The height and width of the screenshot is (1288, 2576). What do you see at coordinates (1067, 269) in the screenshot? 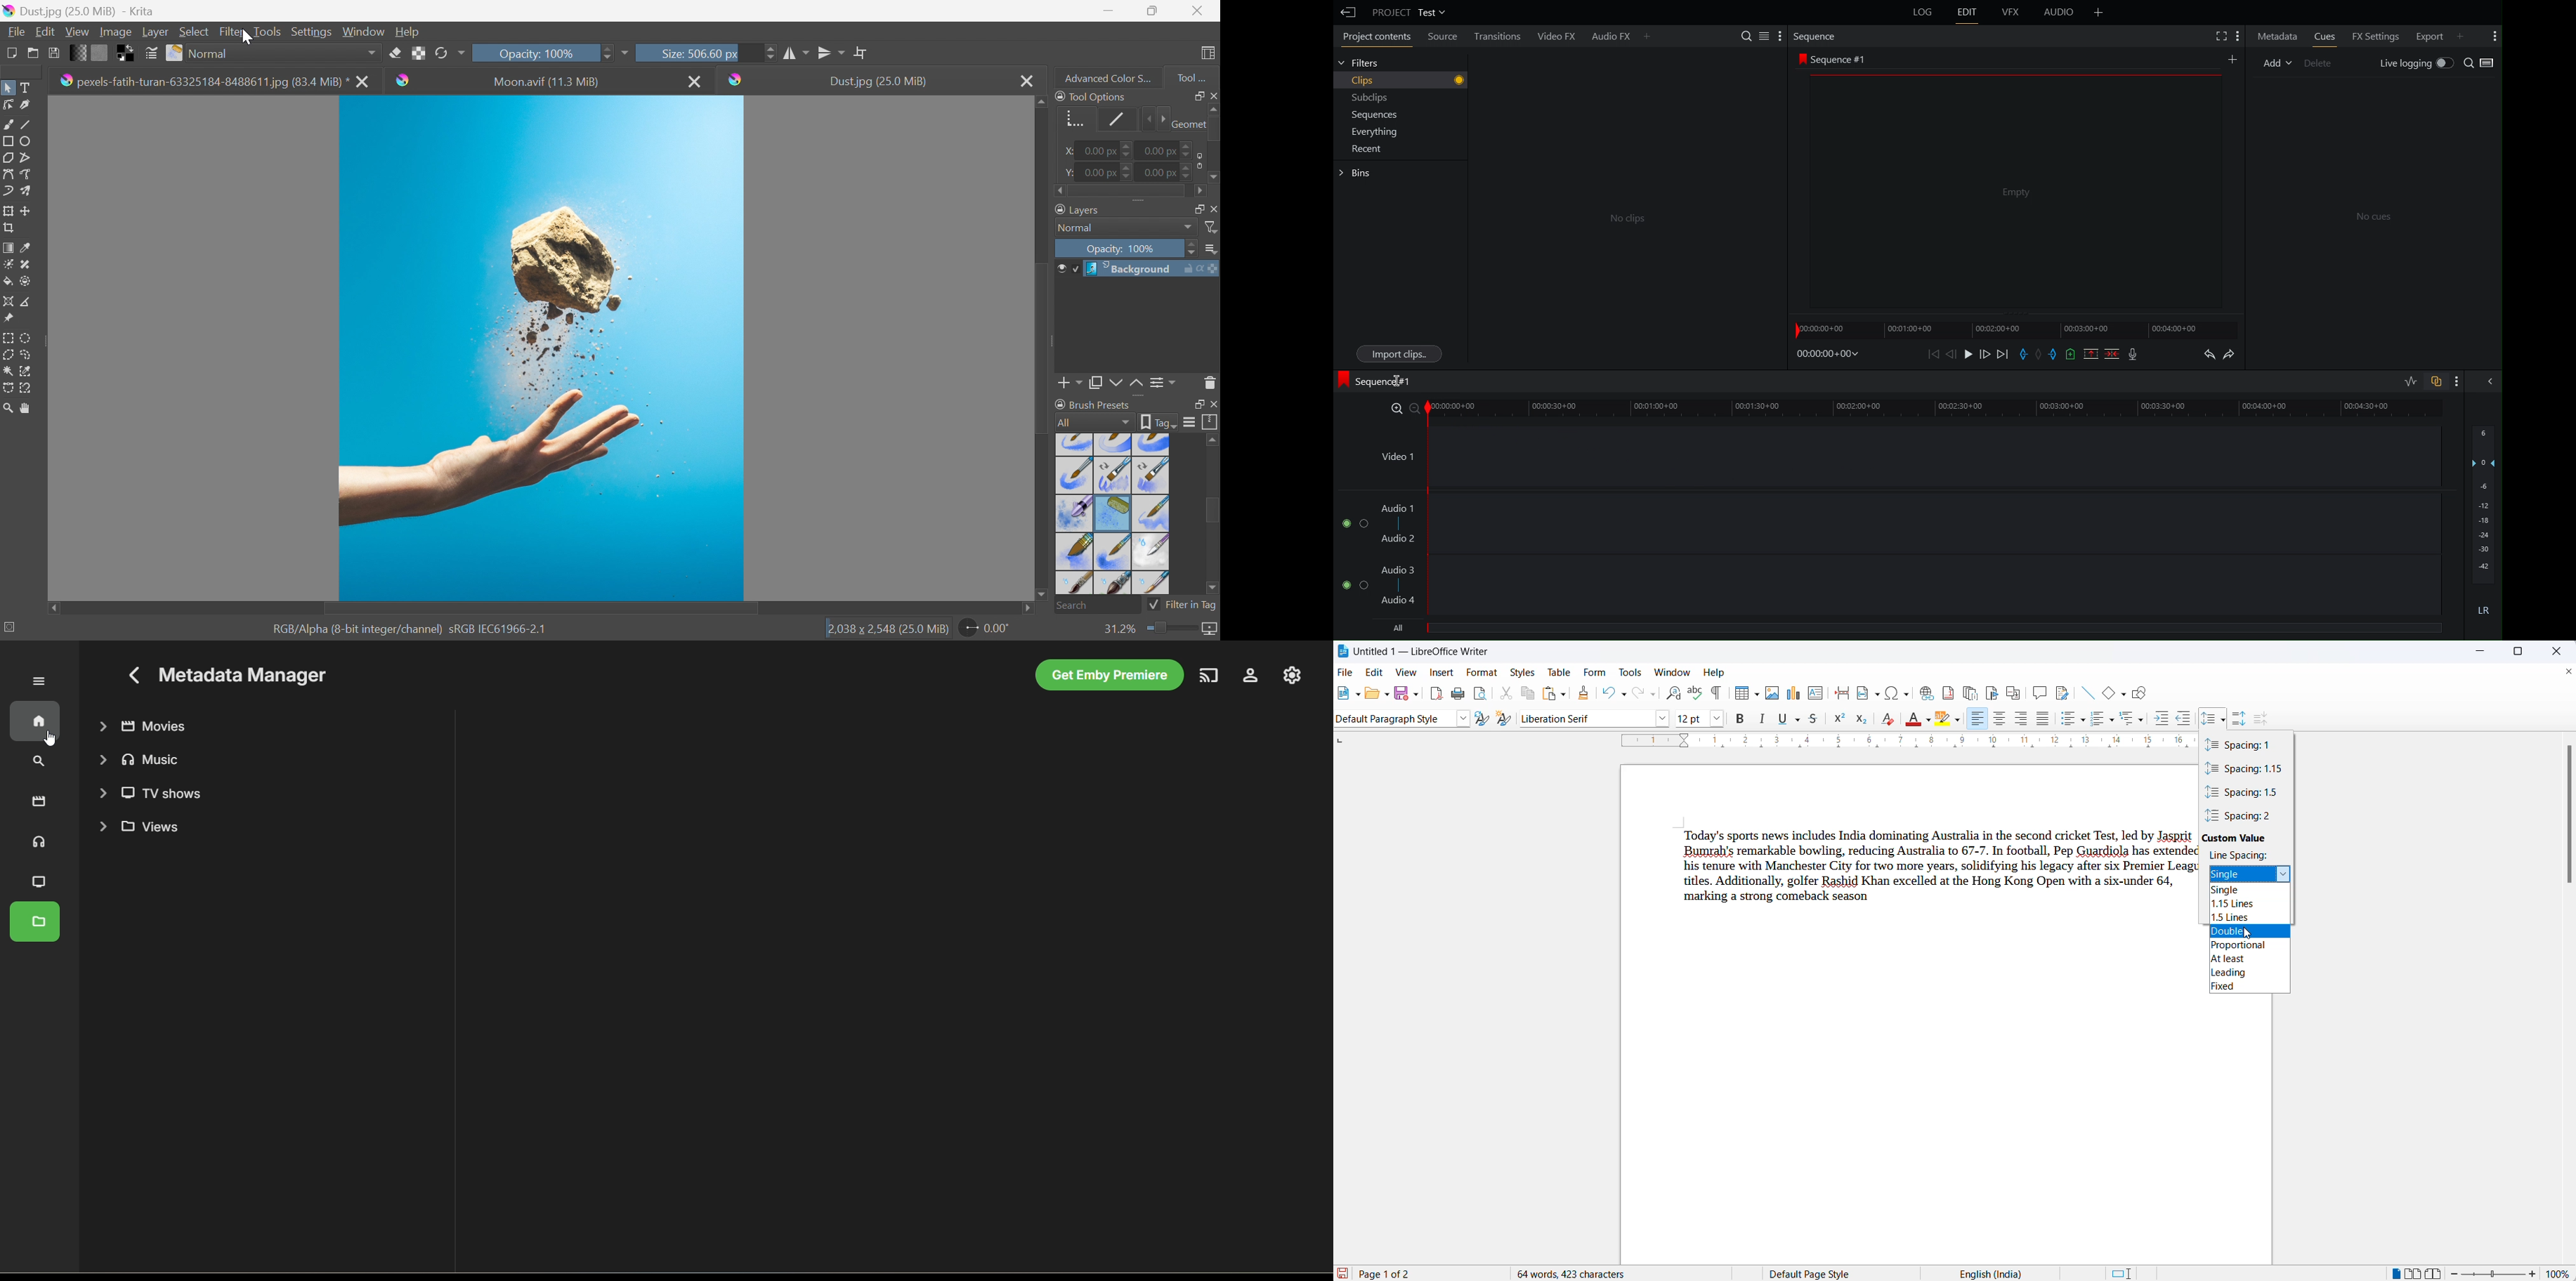
I see `Visible` at bounding box center [1067, 269].